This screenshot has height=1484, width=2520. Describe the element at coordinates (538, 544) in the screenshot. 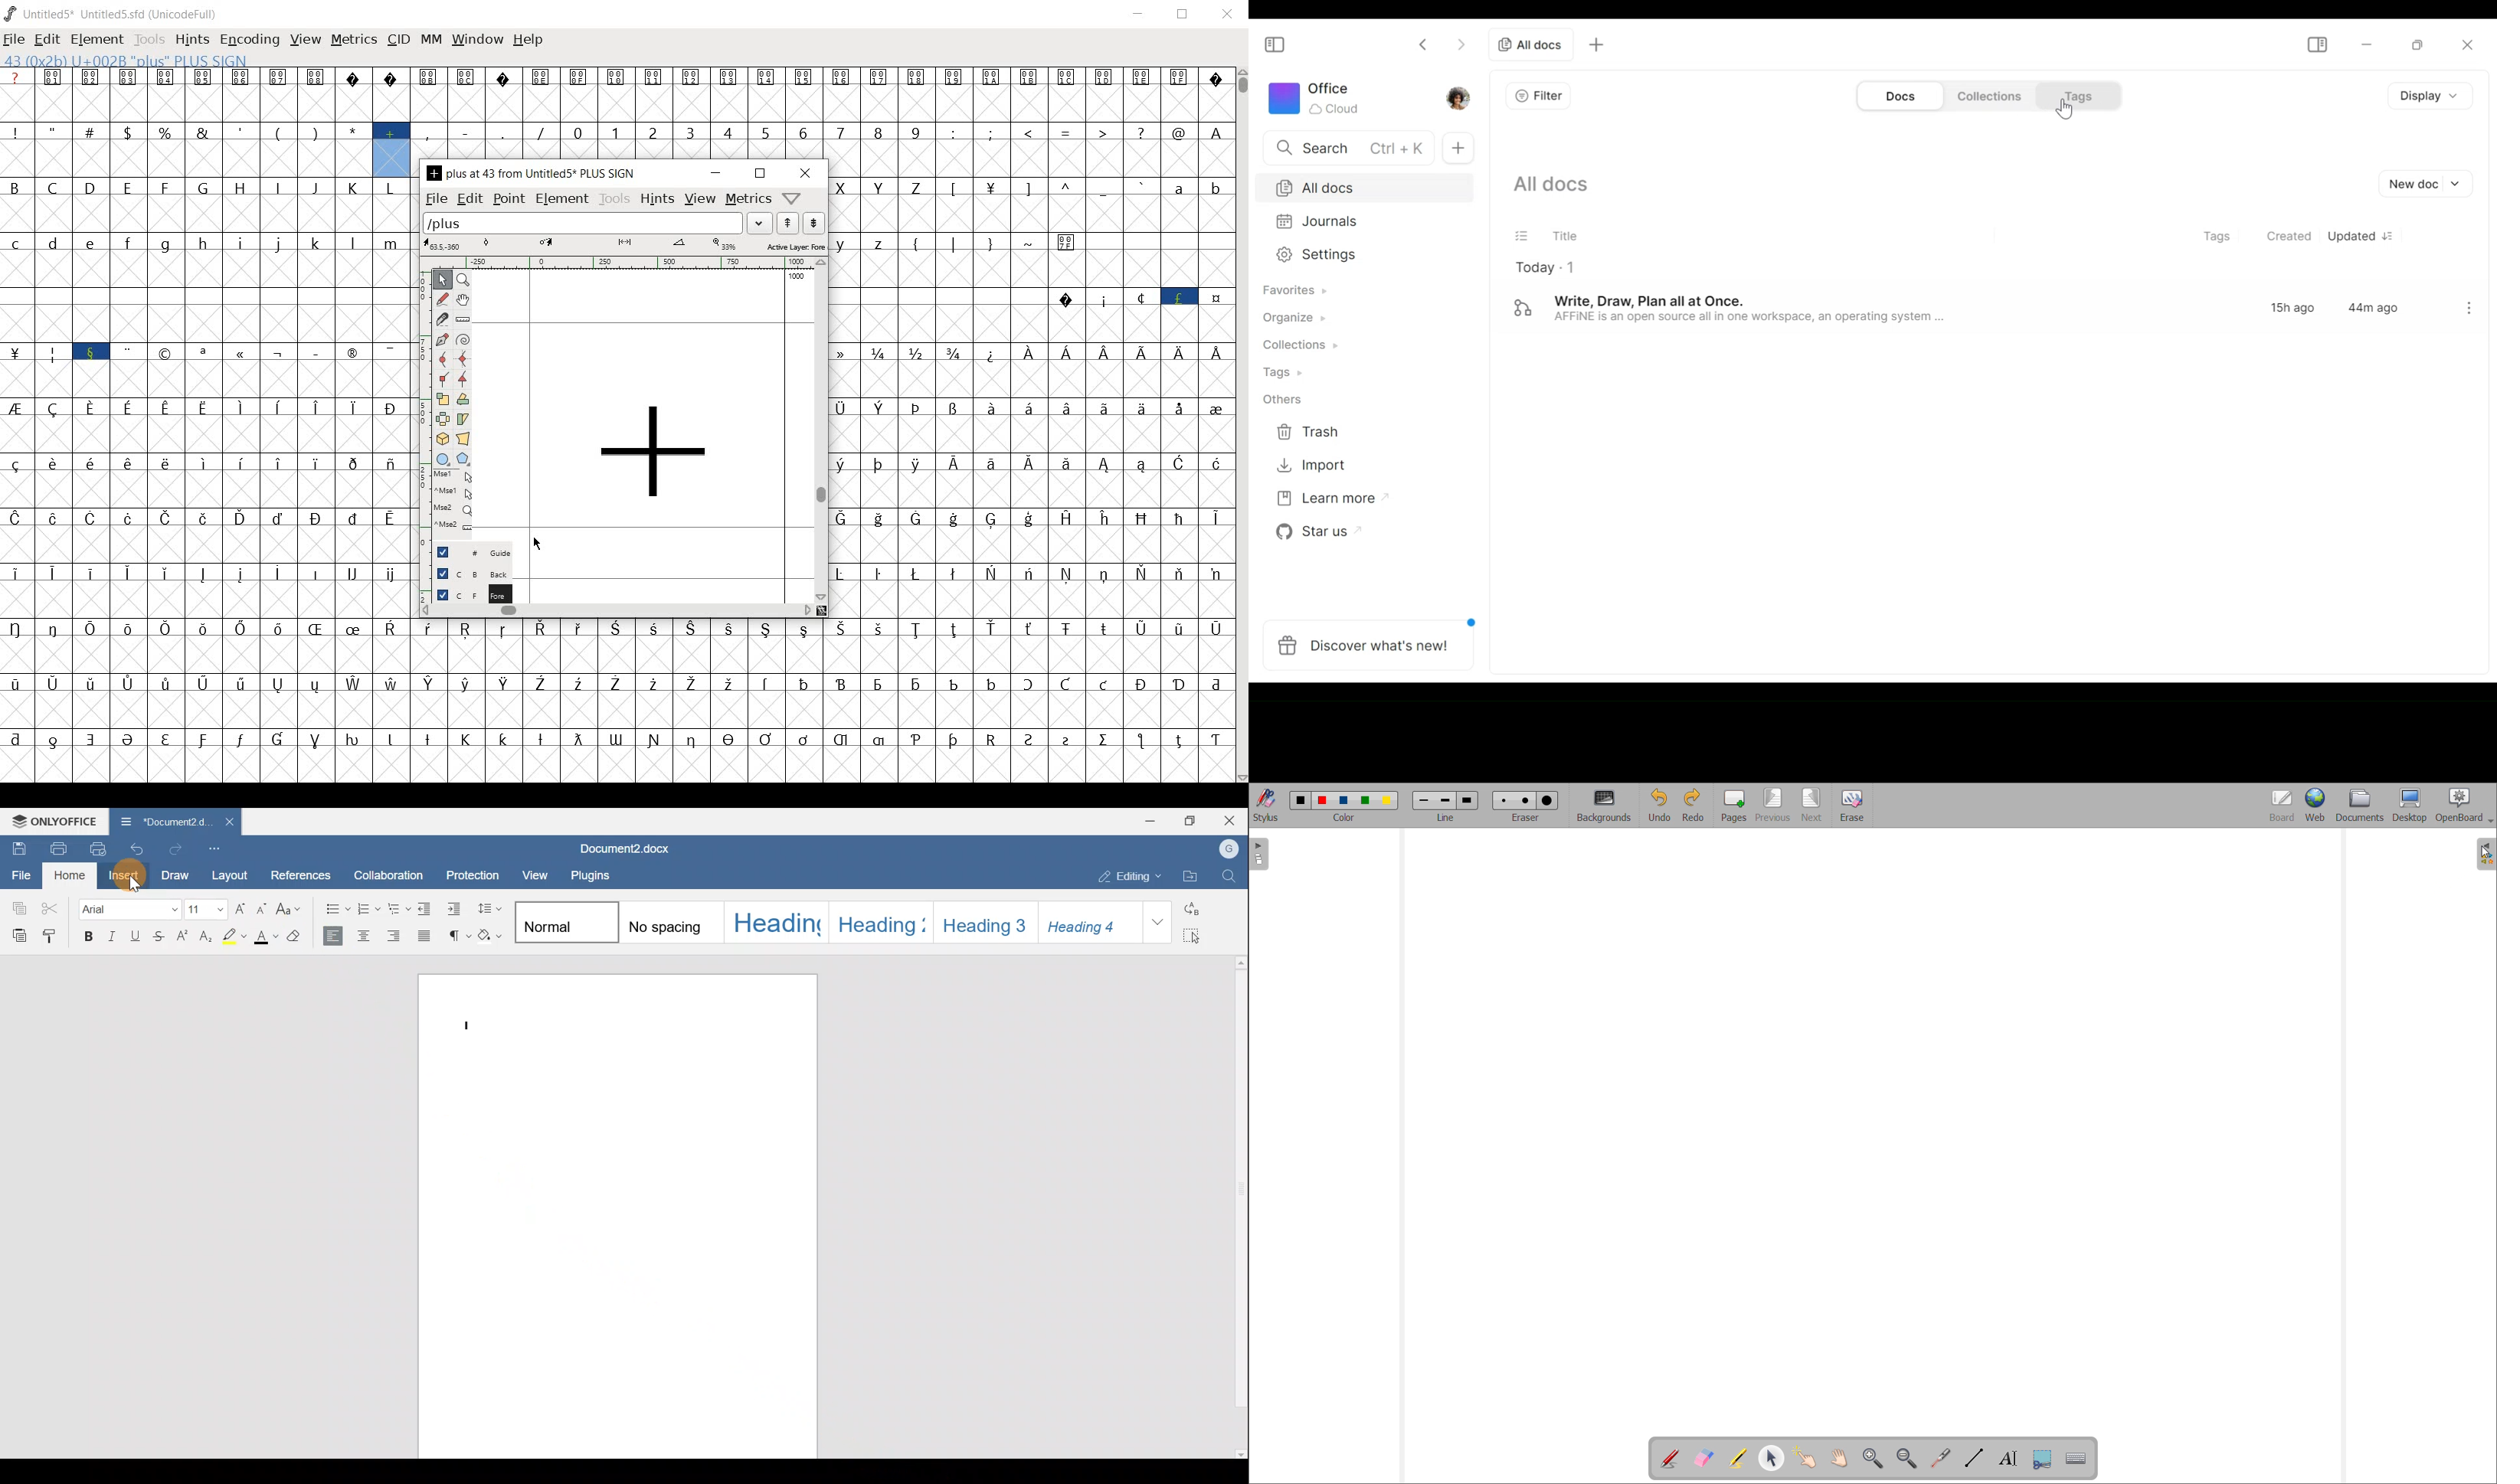

I see `cursor` at that location.